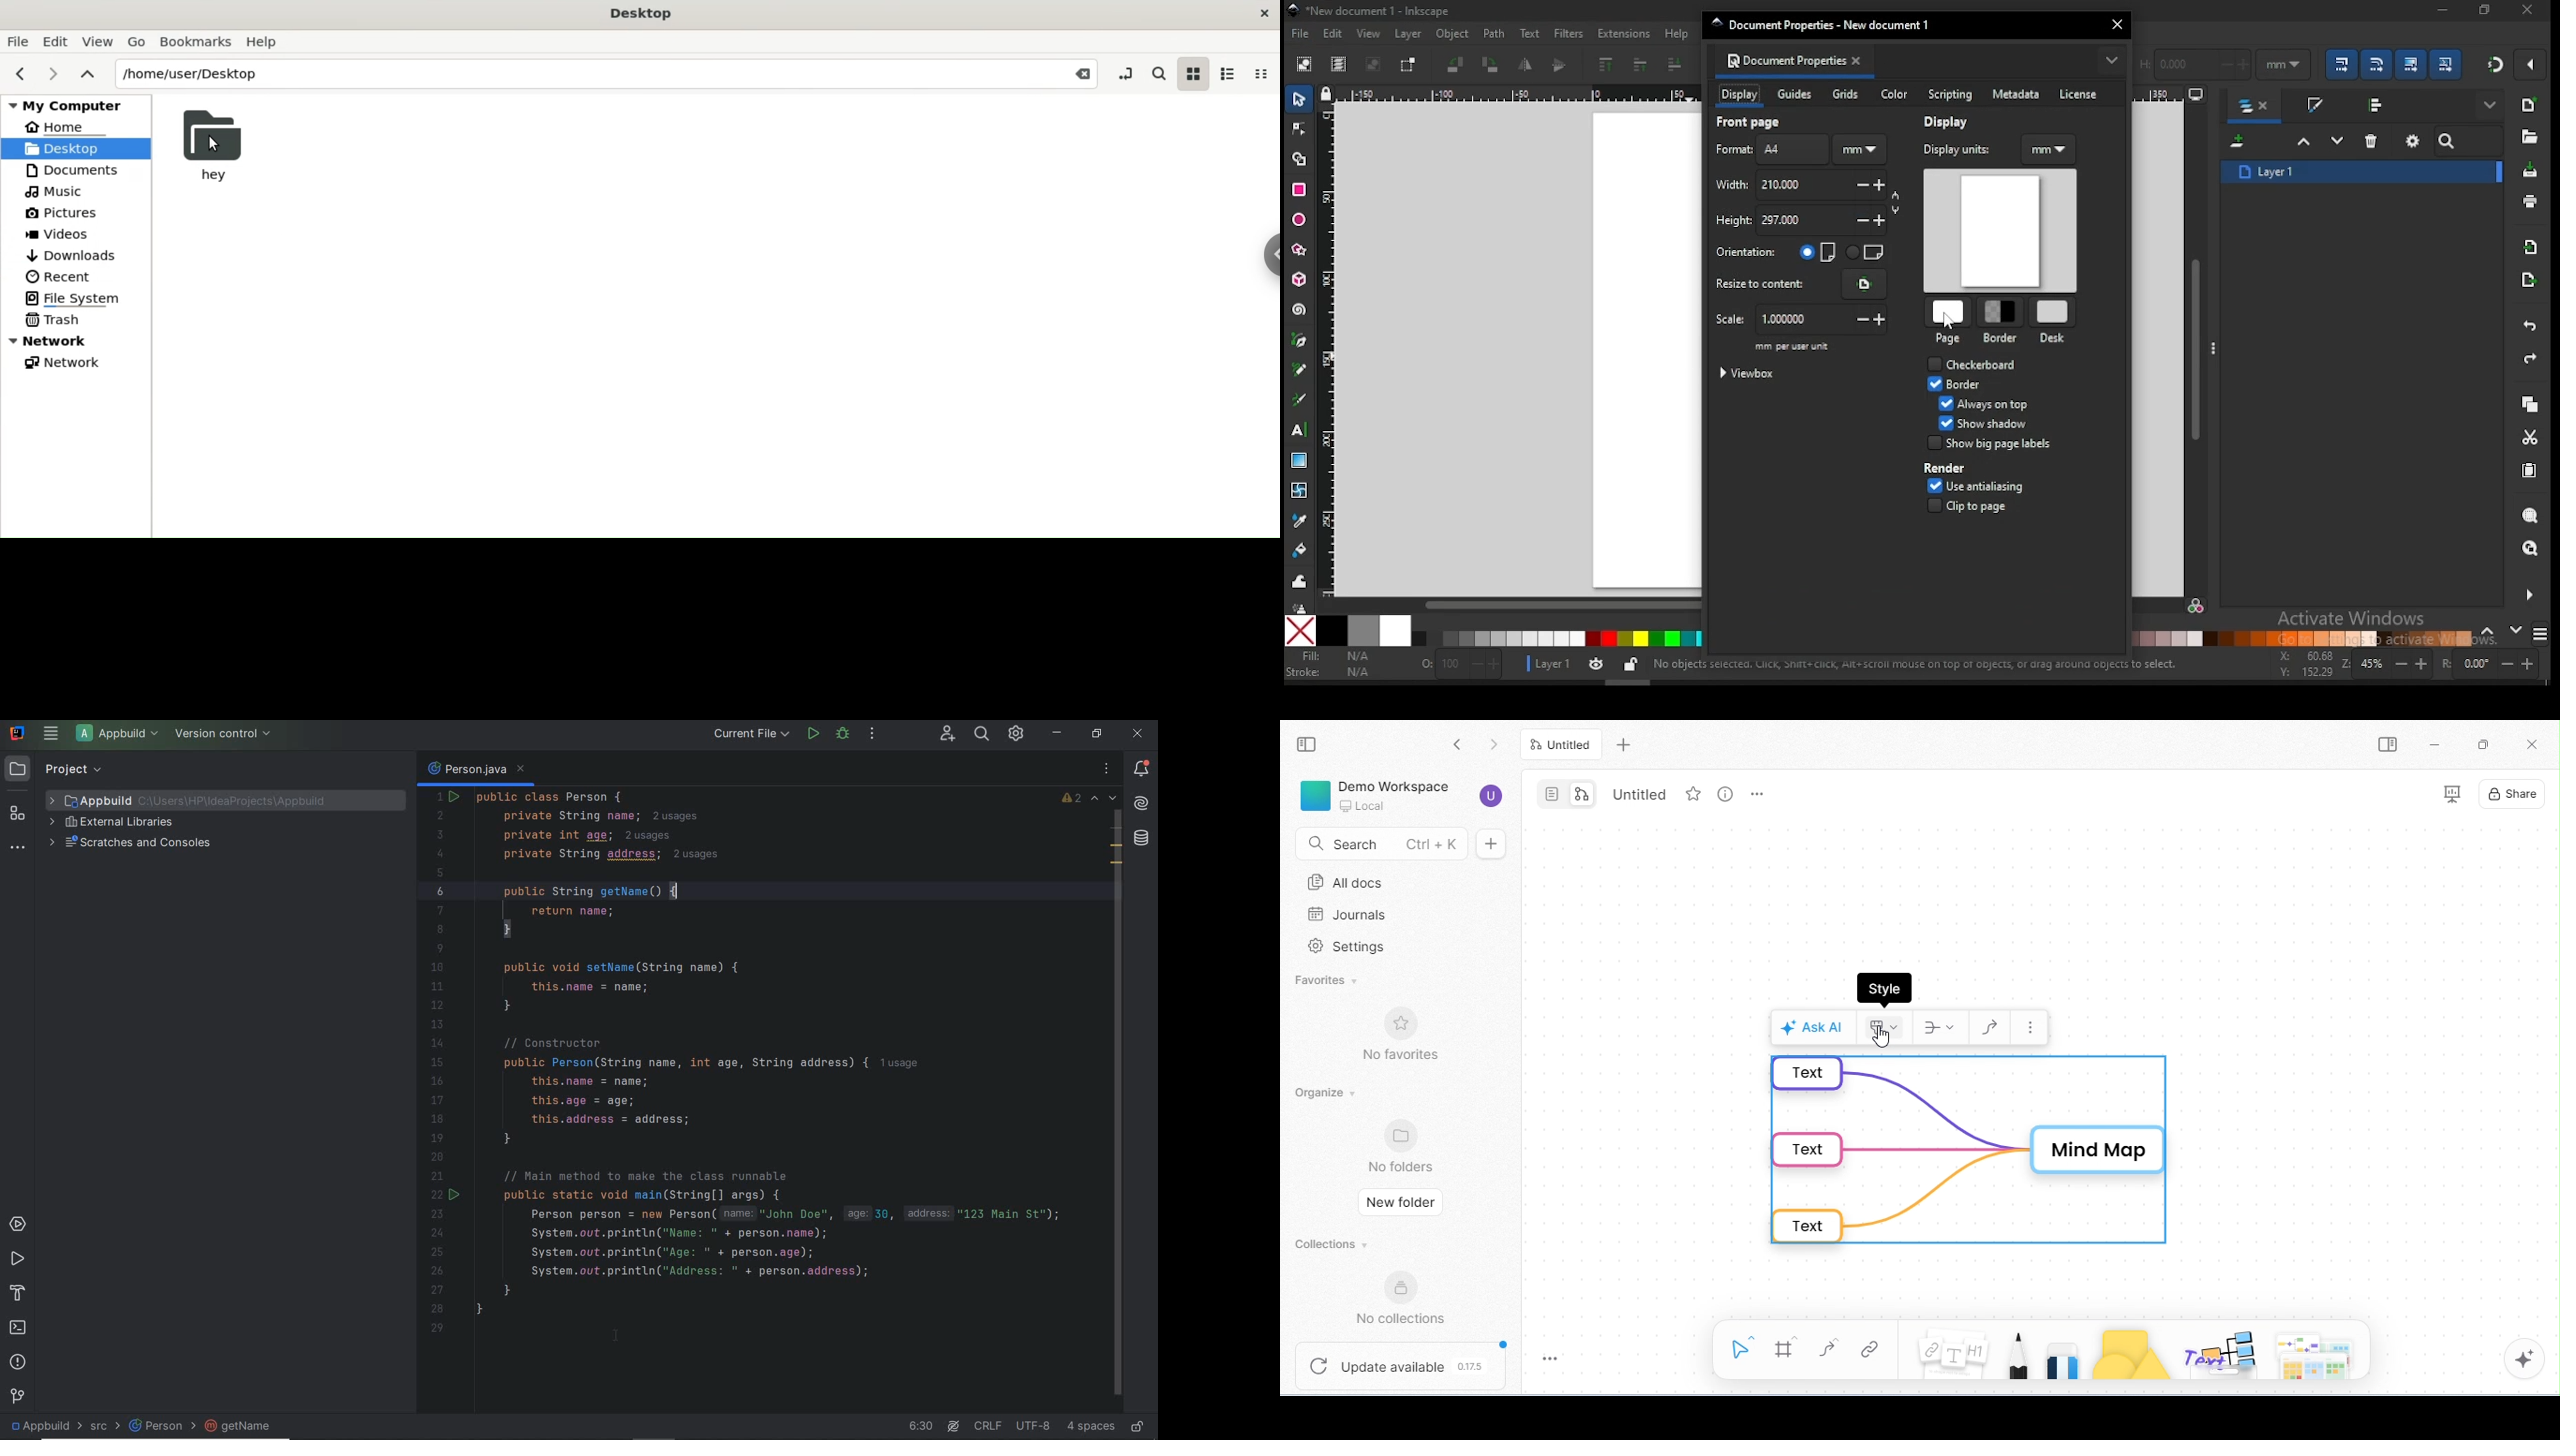  I want to click on gradient tool, so click(1301, 462).